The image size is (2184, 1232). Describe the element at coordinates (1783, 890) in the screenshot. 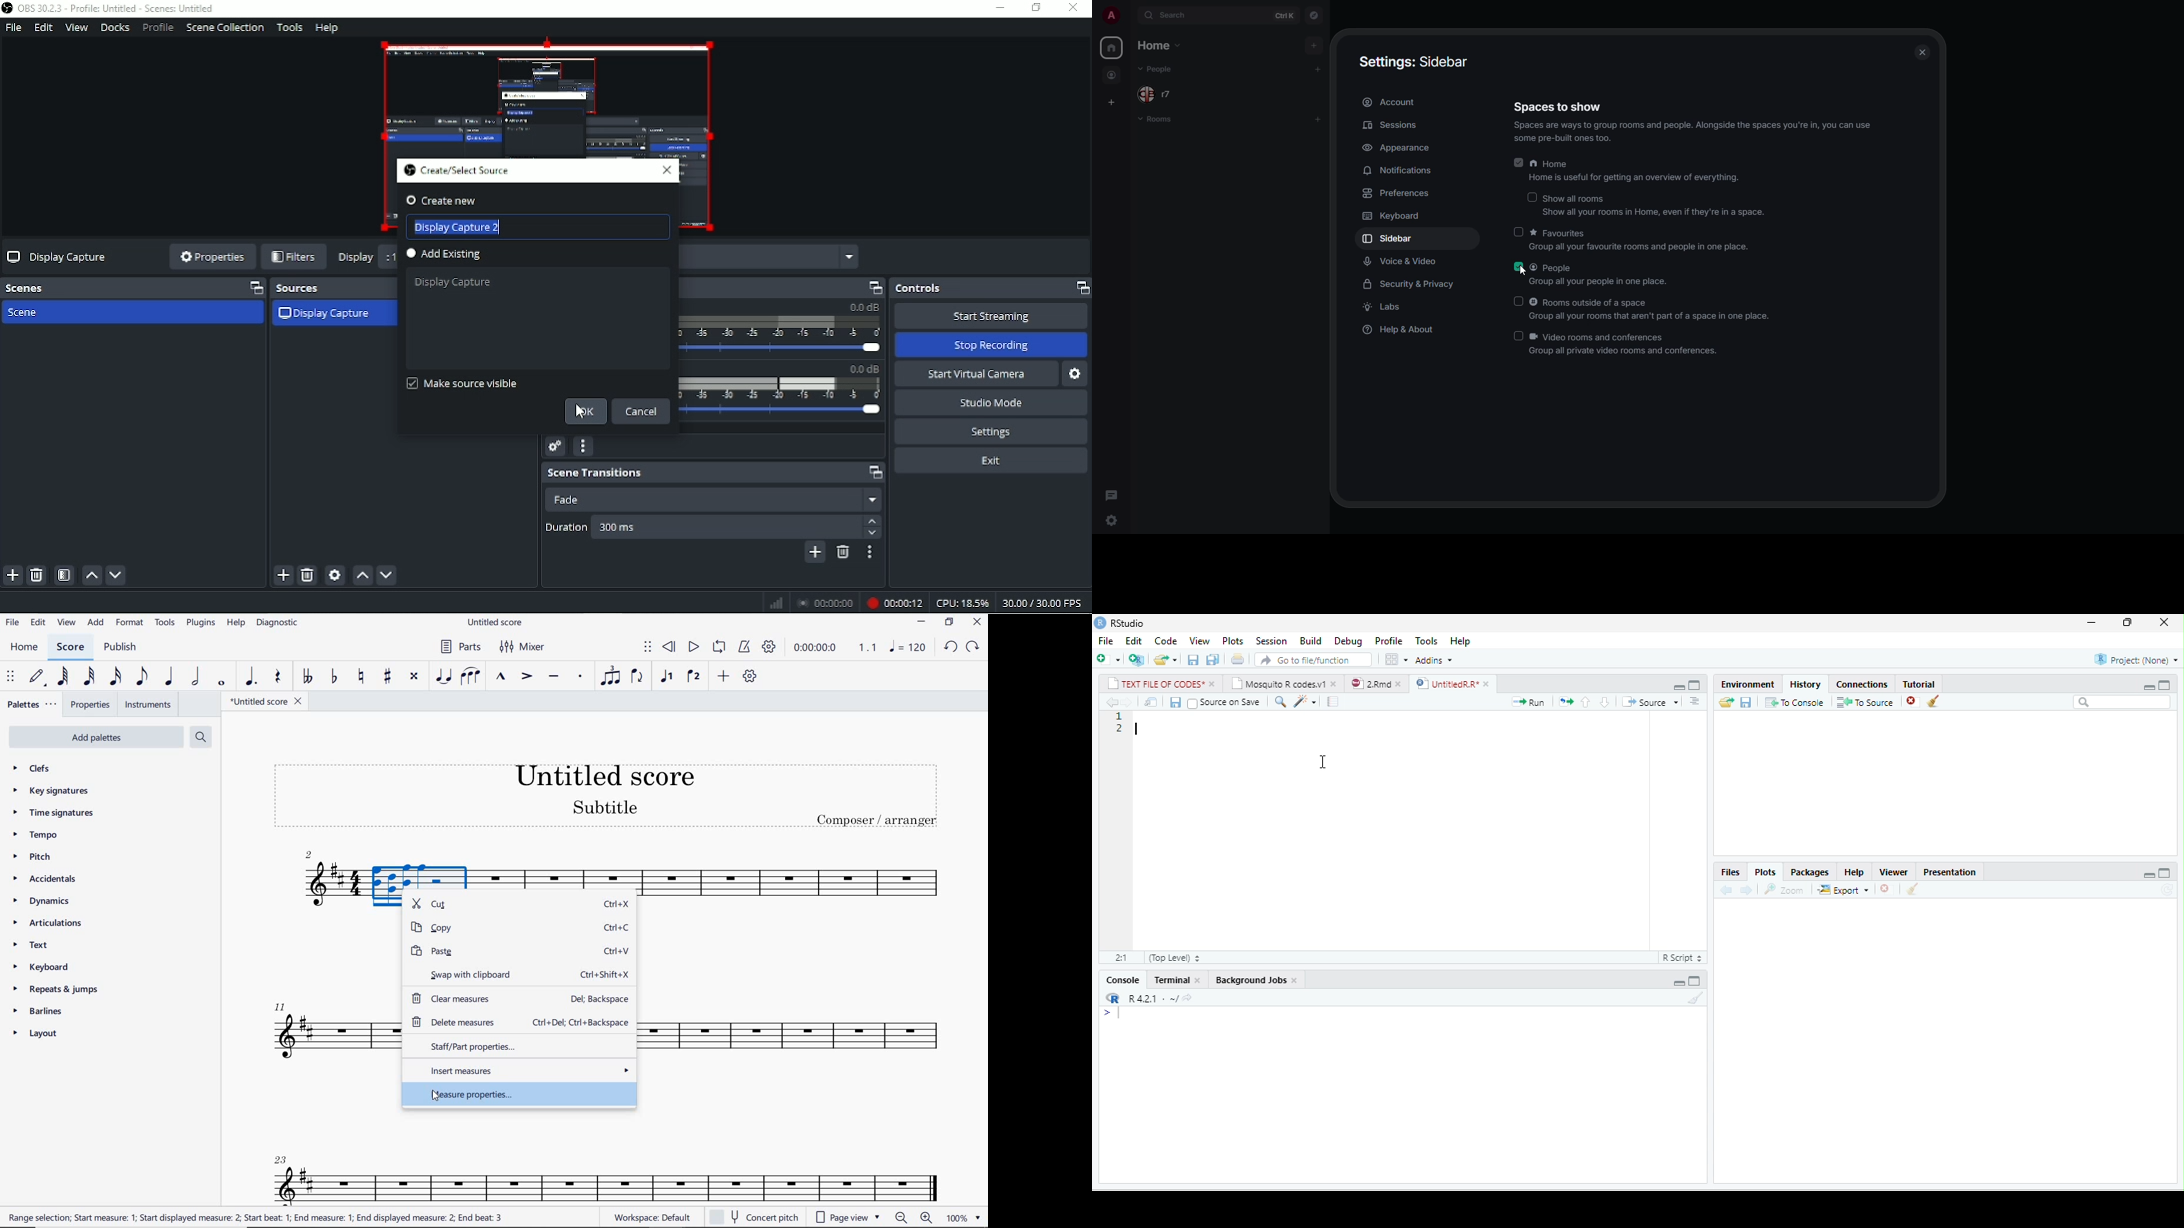

I see `Zoom` at that location.